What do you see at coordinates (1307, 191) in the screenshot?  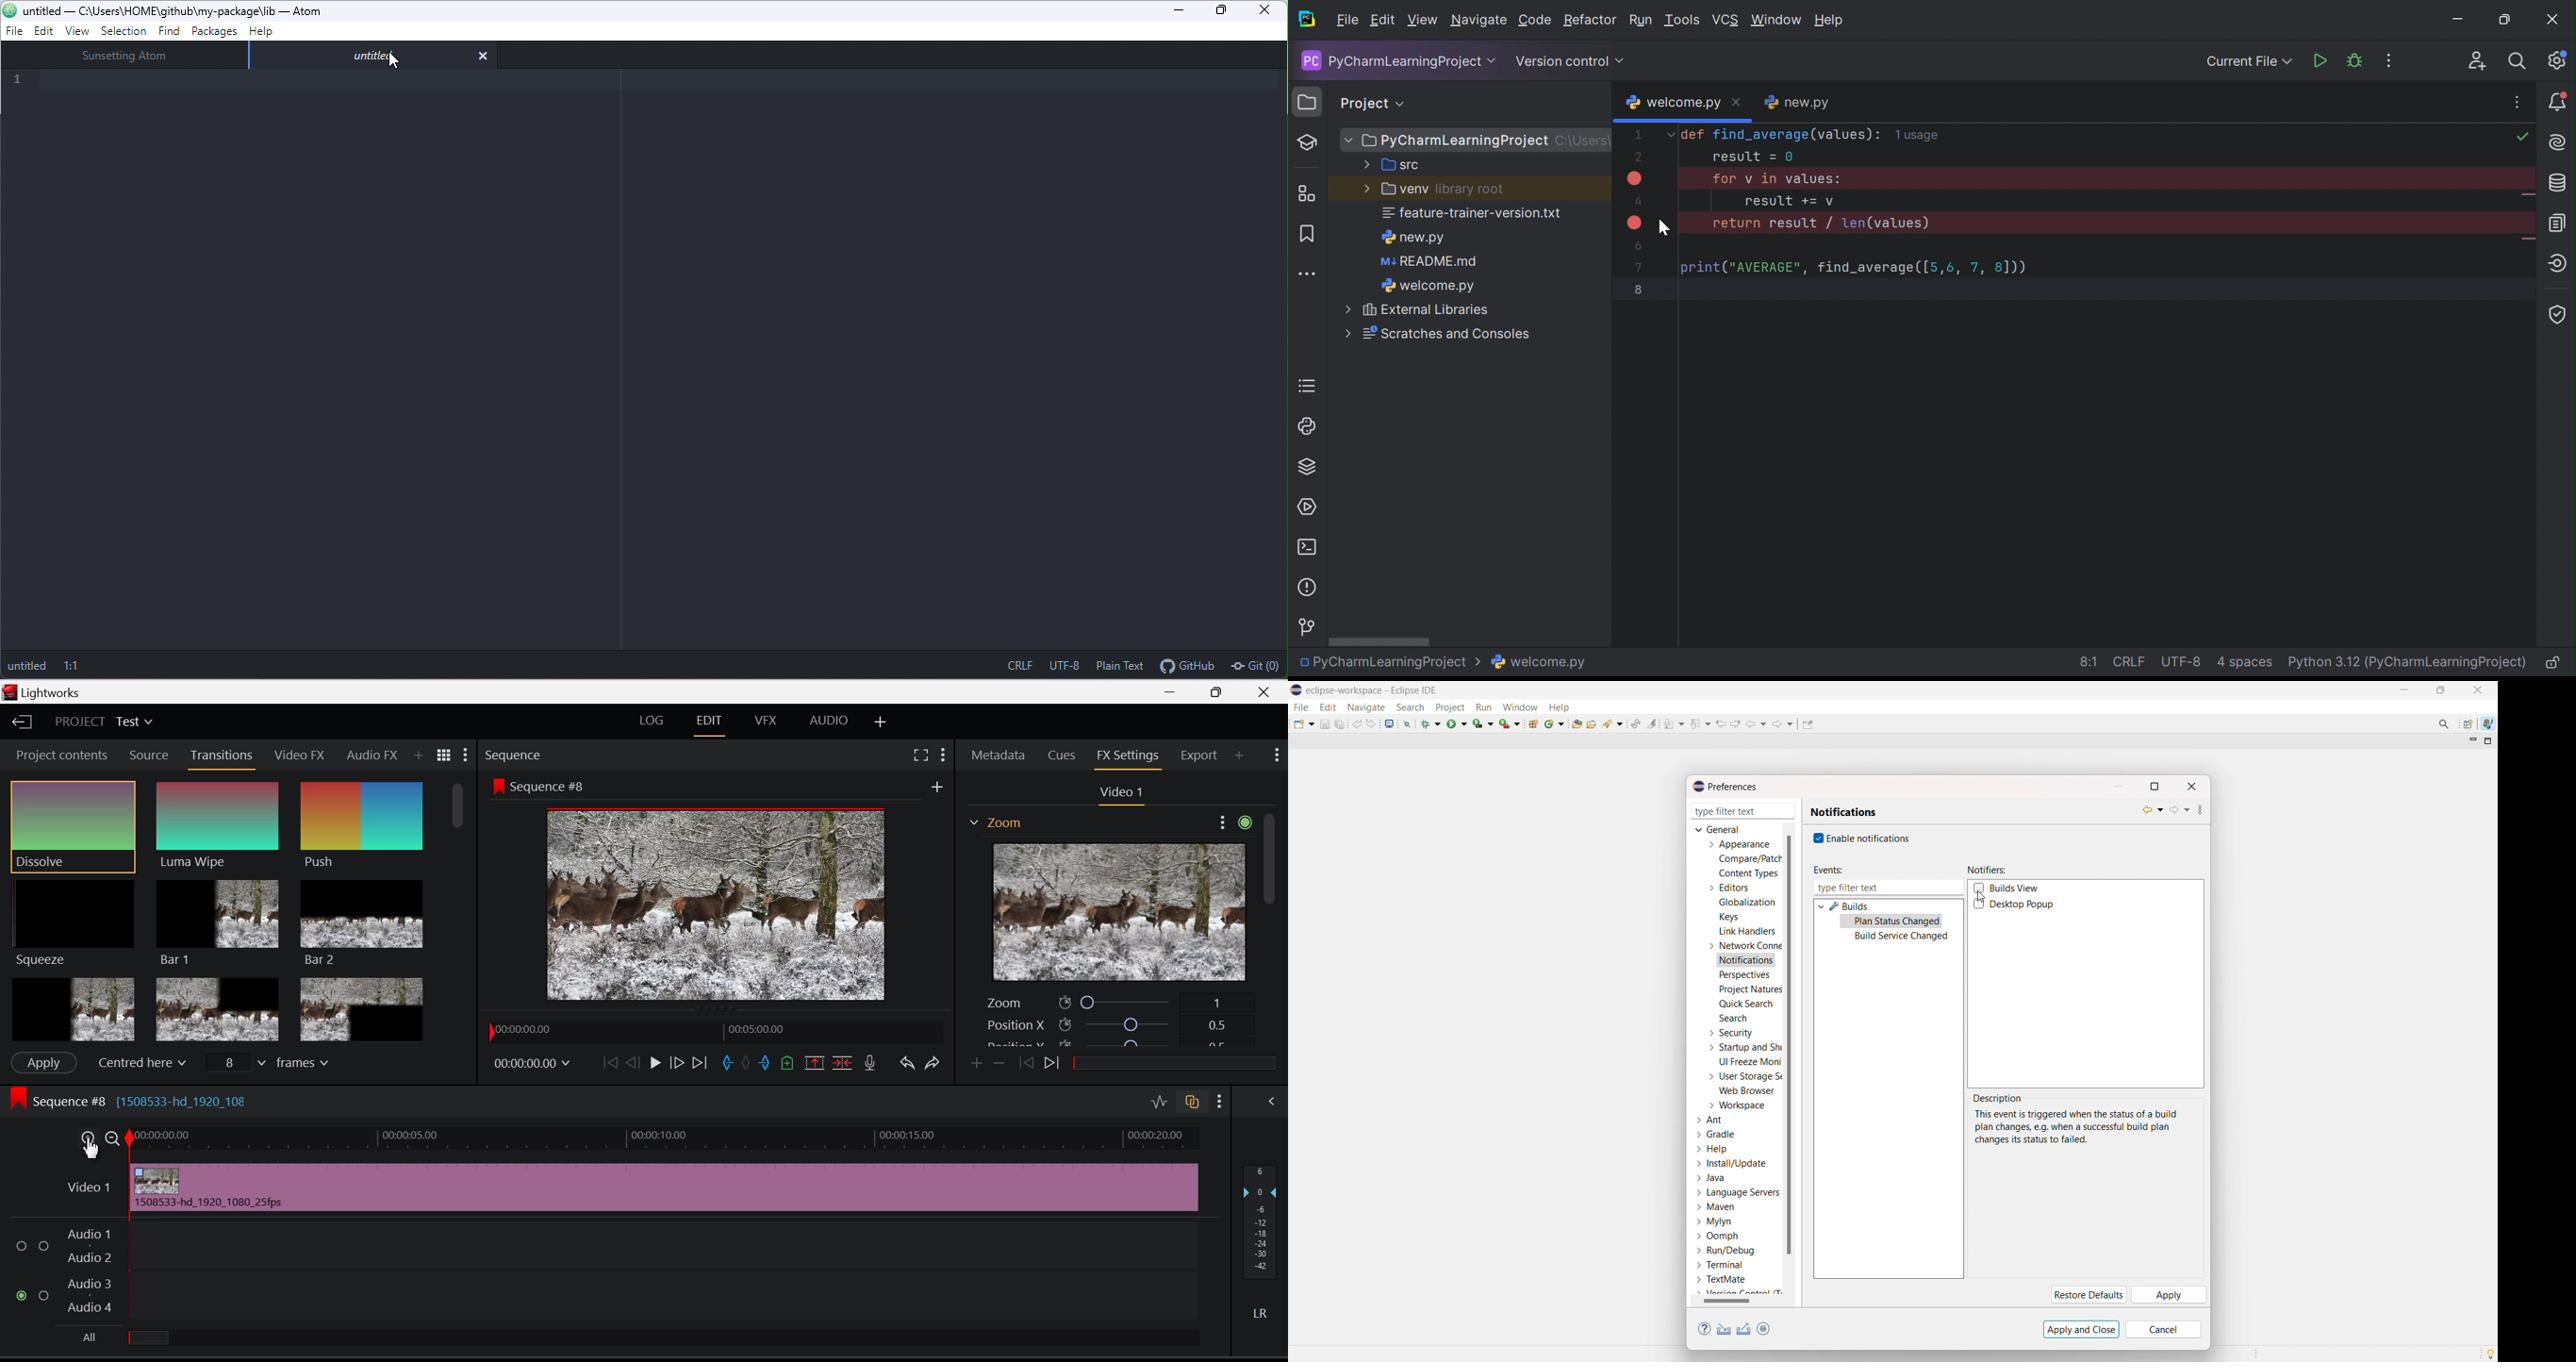 I see `Structure` at bounding box center [1307, 191].